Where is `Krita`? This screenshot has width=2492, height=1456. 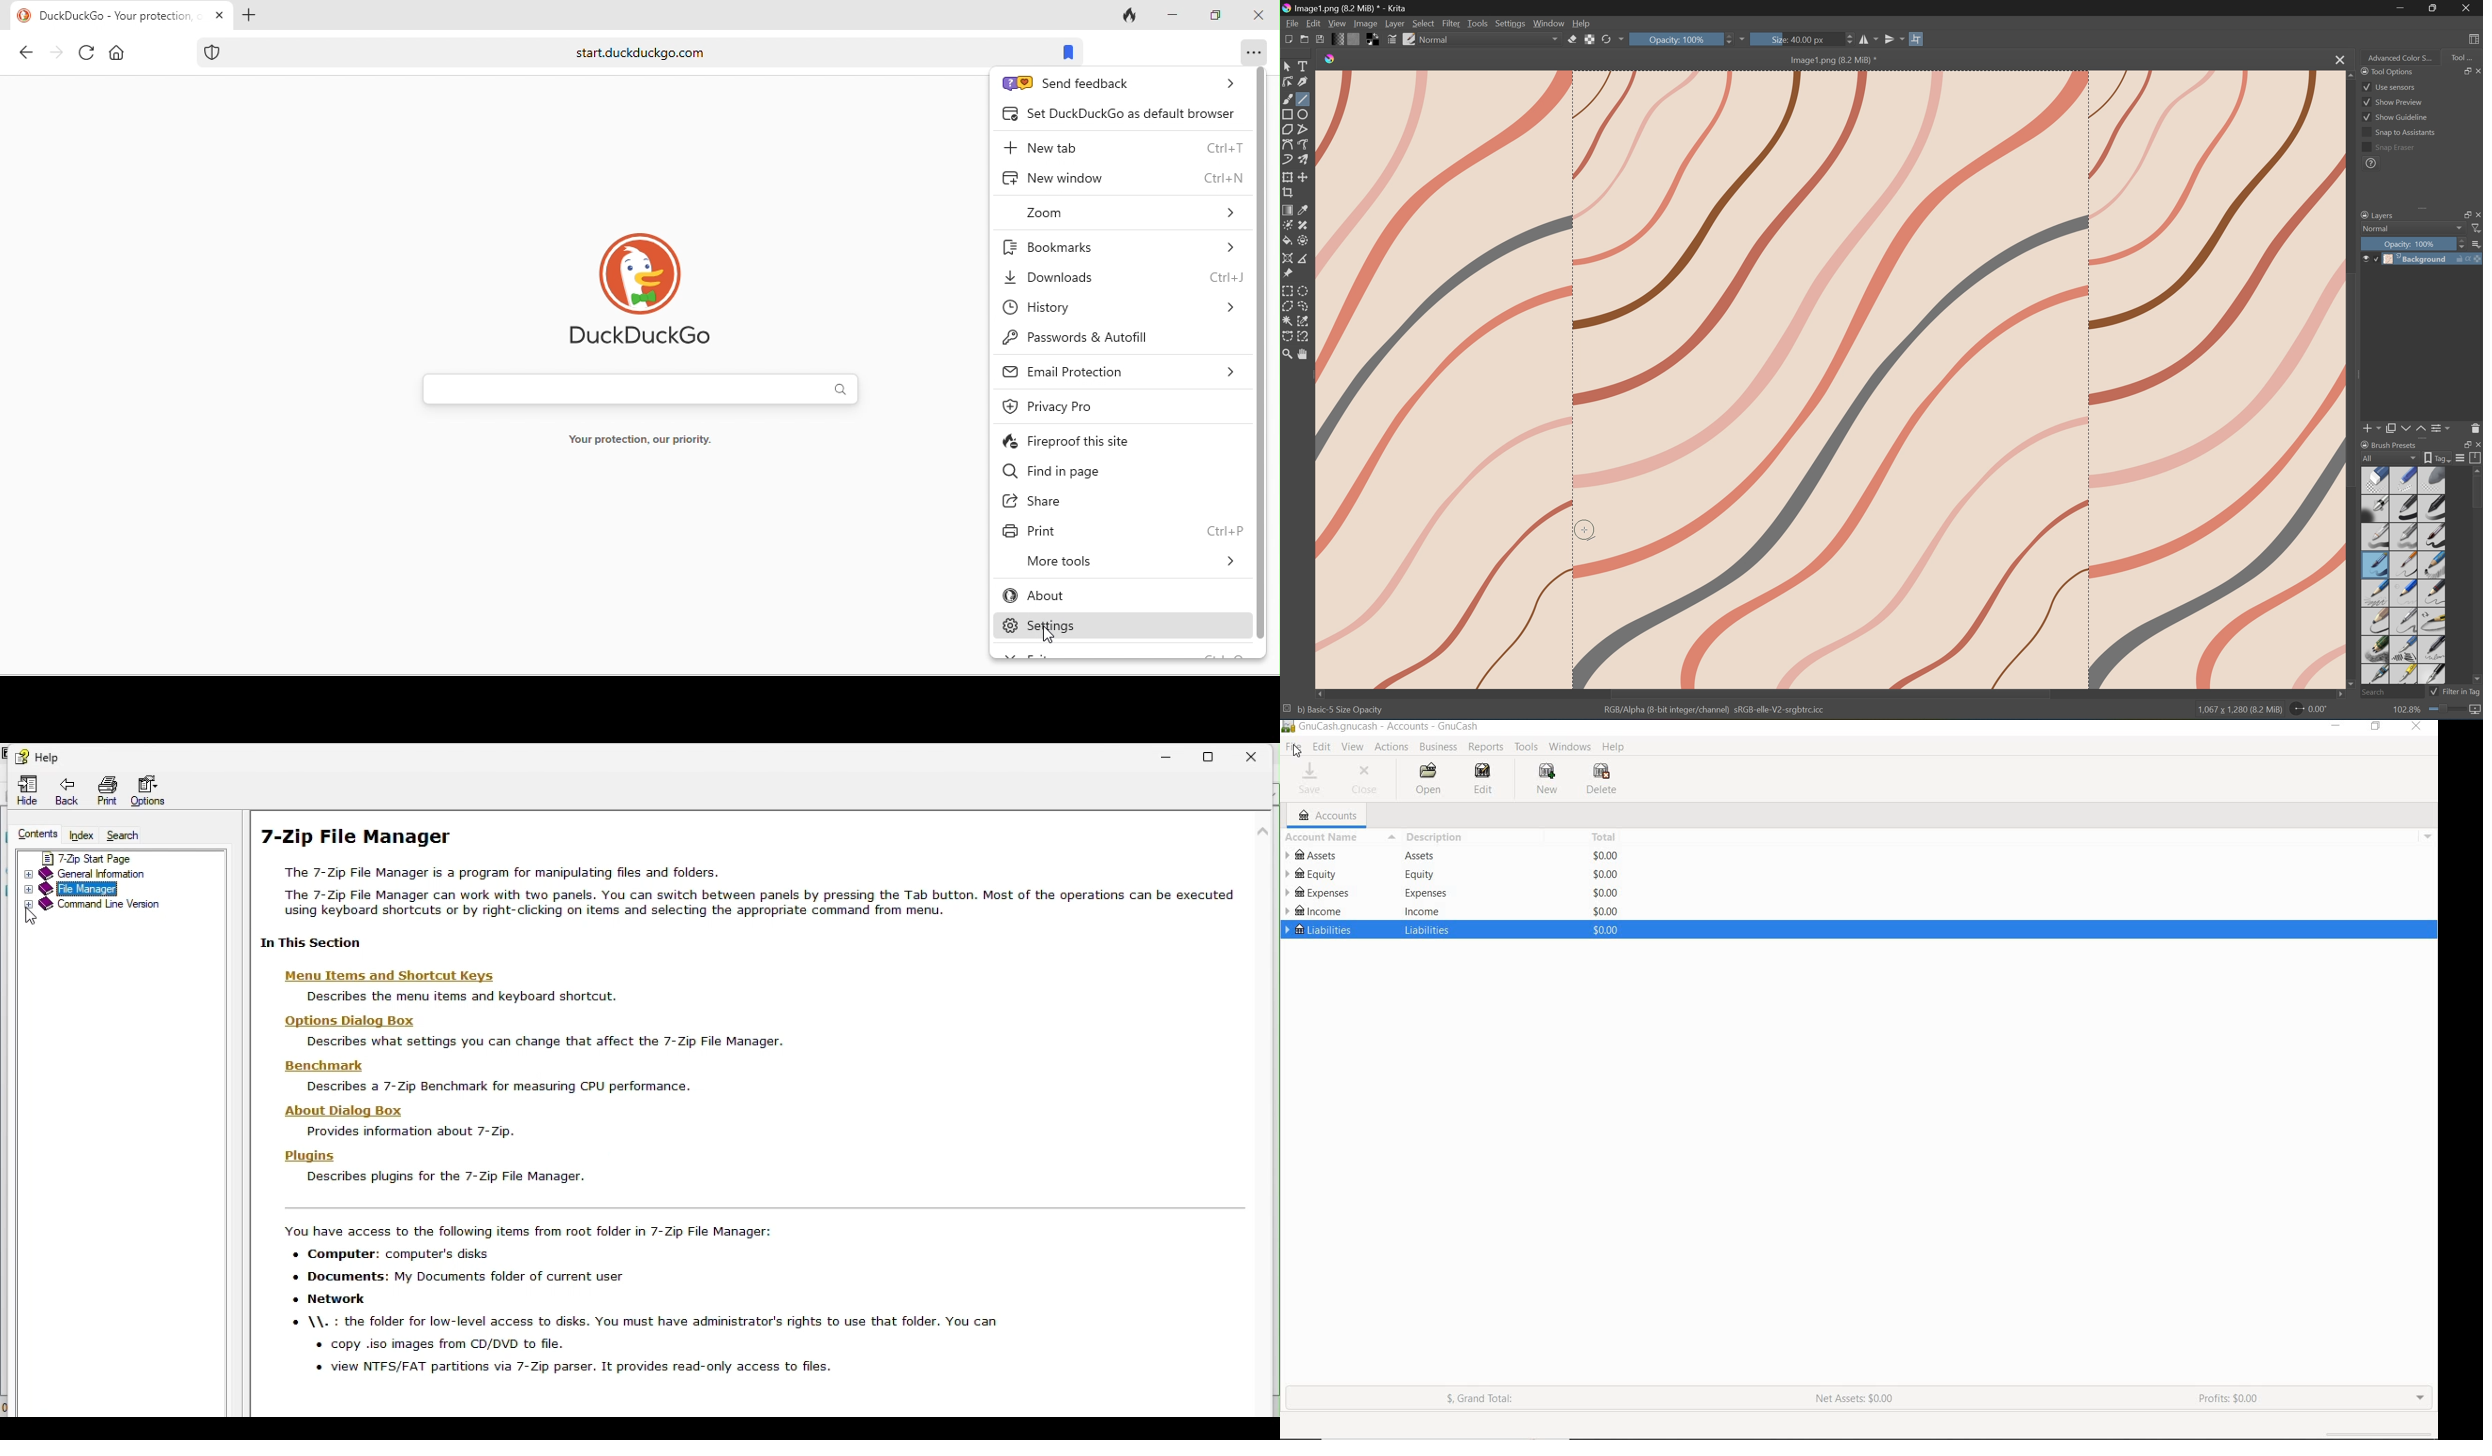
Krita is located at coordinates (1330, 60).